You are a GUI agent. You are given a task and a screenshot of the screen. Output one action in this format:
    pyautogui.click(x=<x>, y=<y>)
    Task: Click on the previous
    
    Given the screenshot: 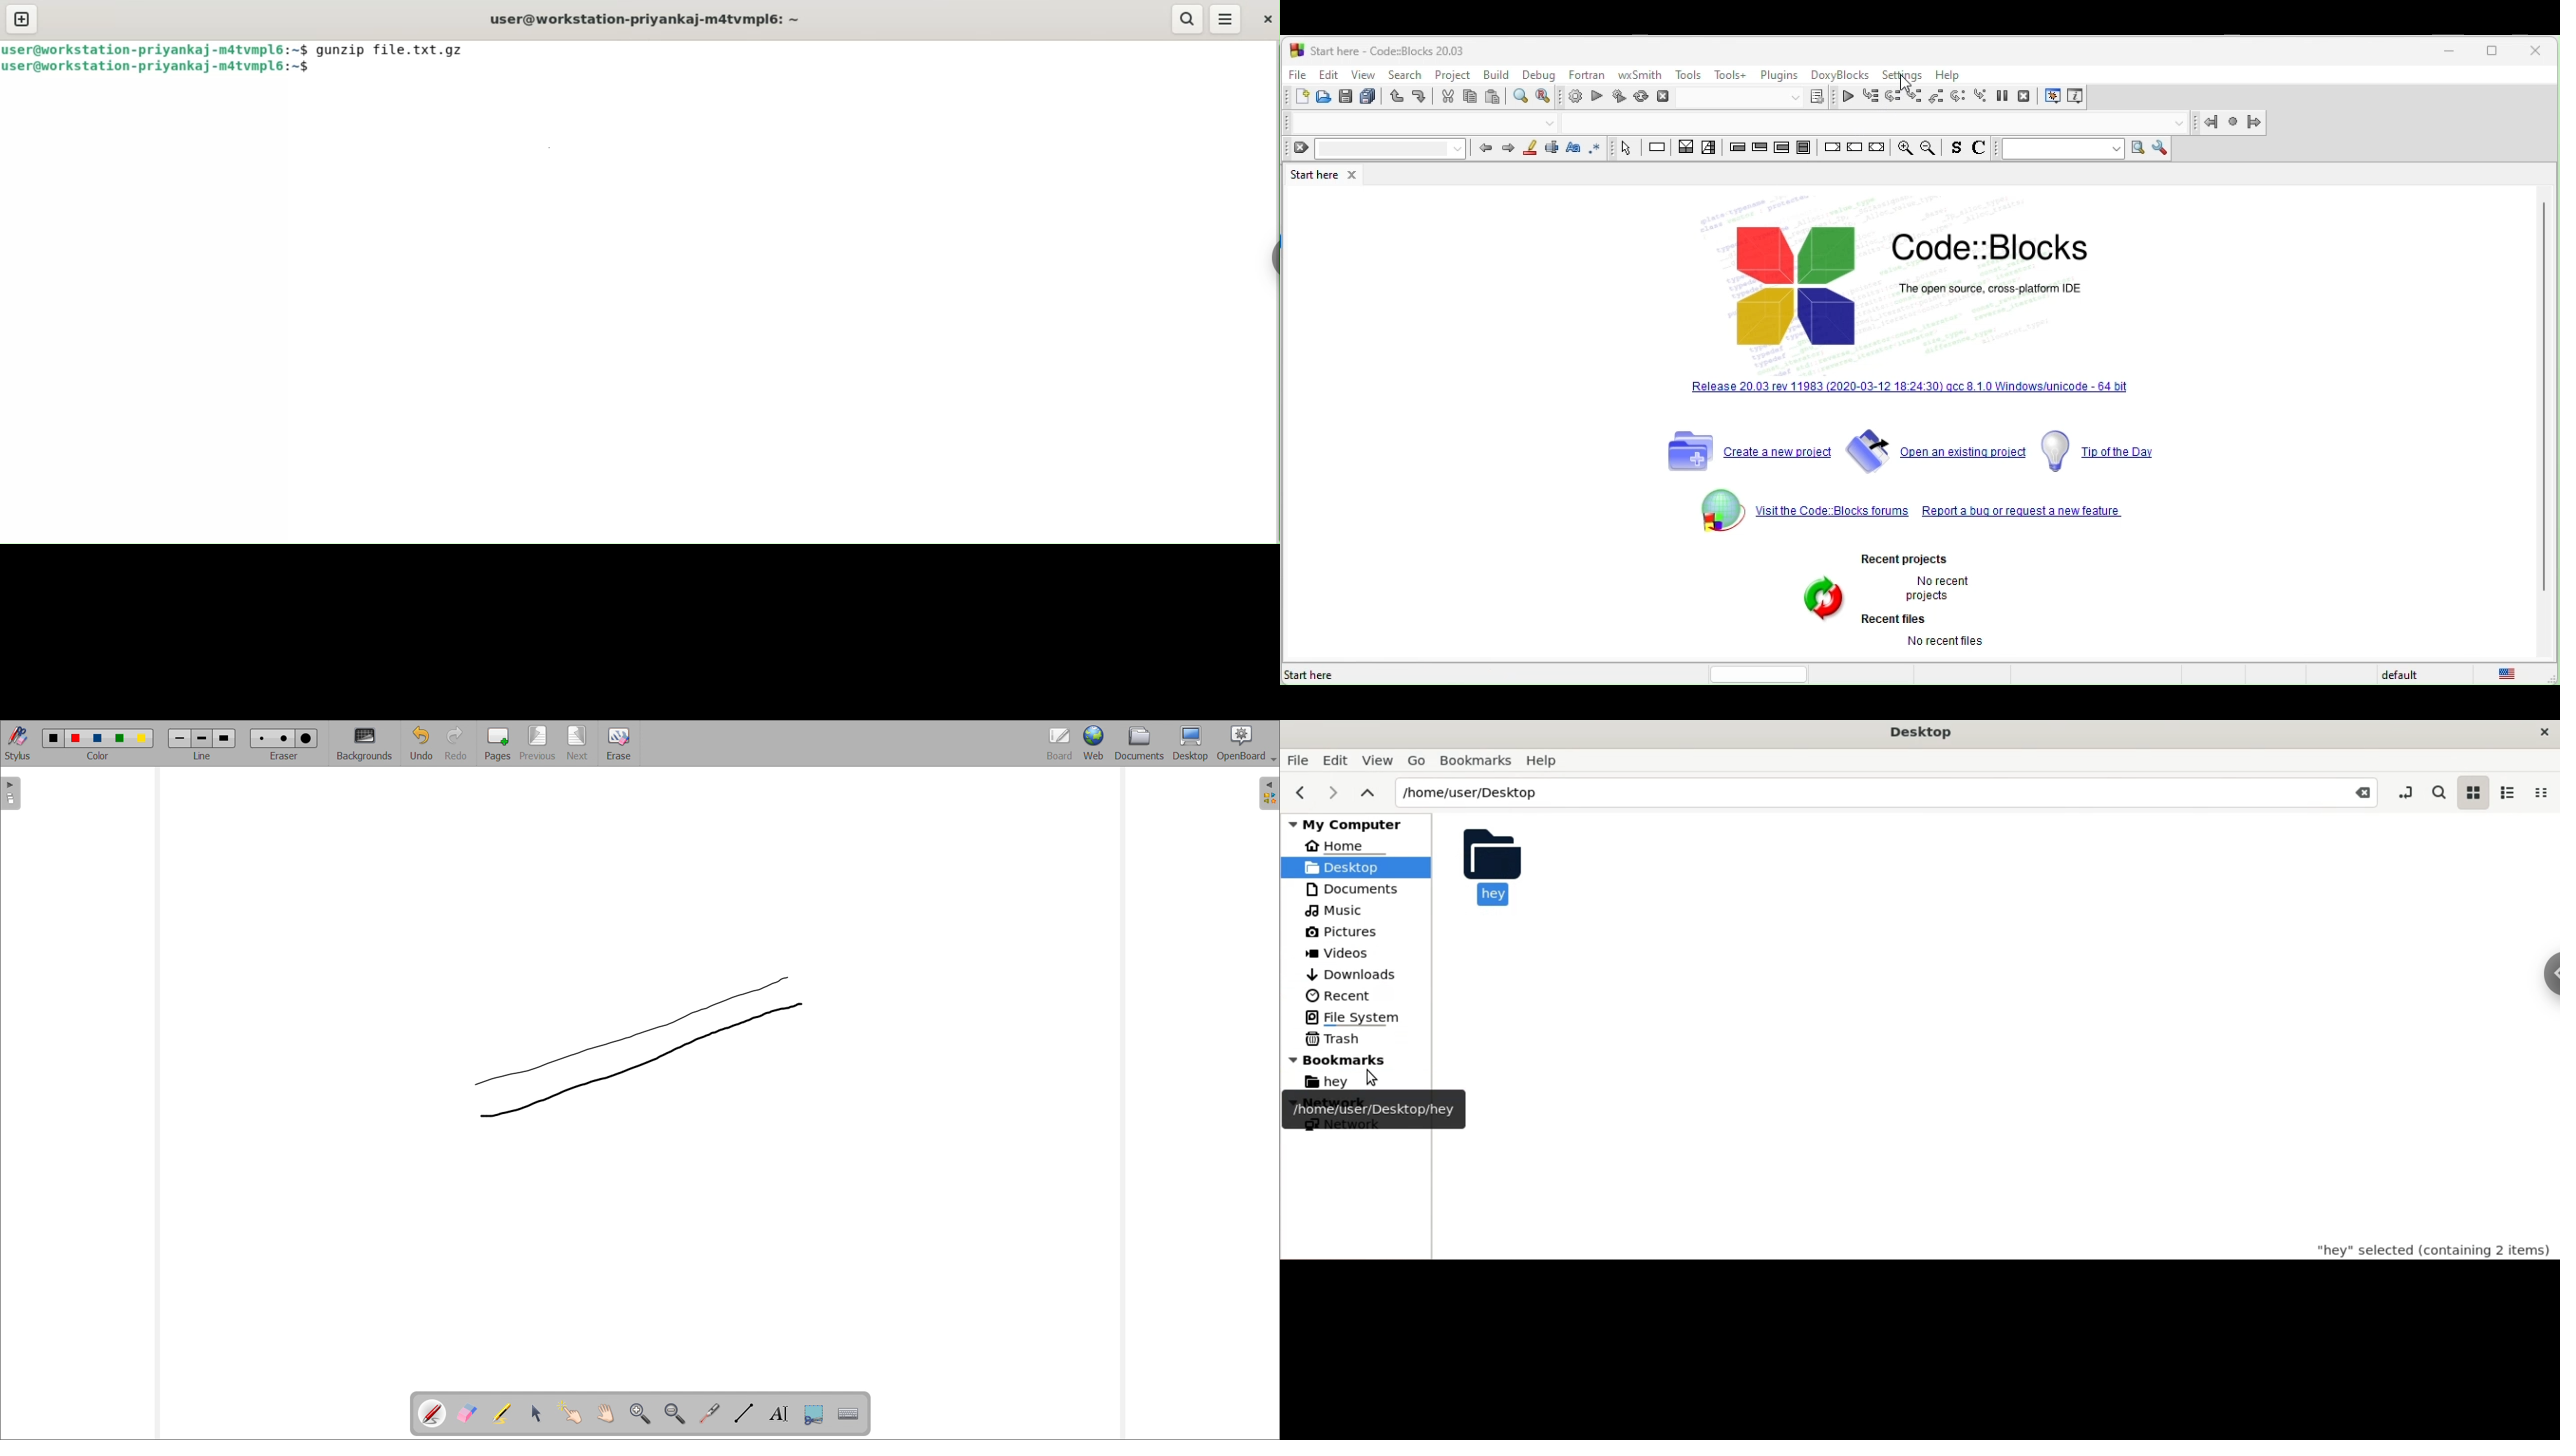 What is the action you would take?
    pyautogui.click(x=1299, y=793)
    